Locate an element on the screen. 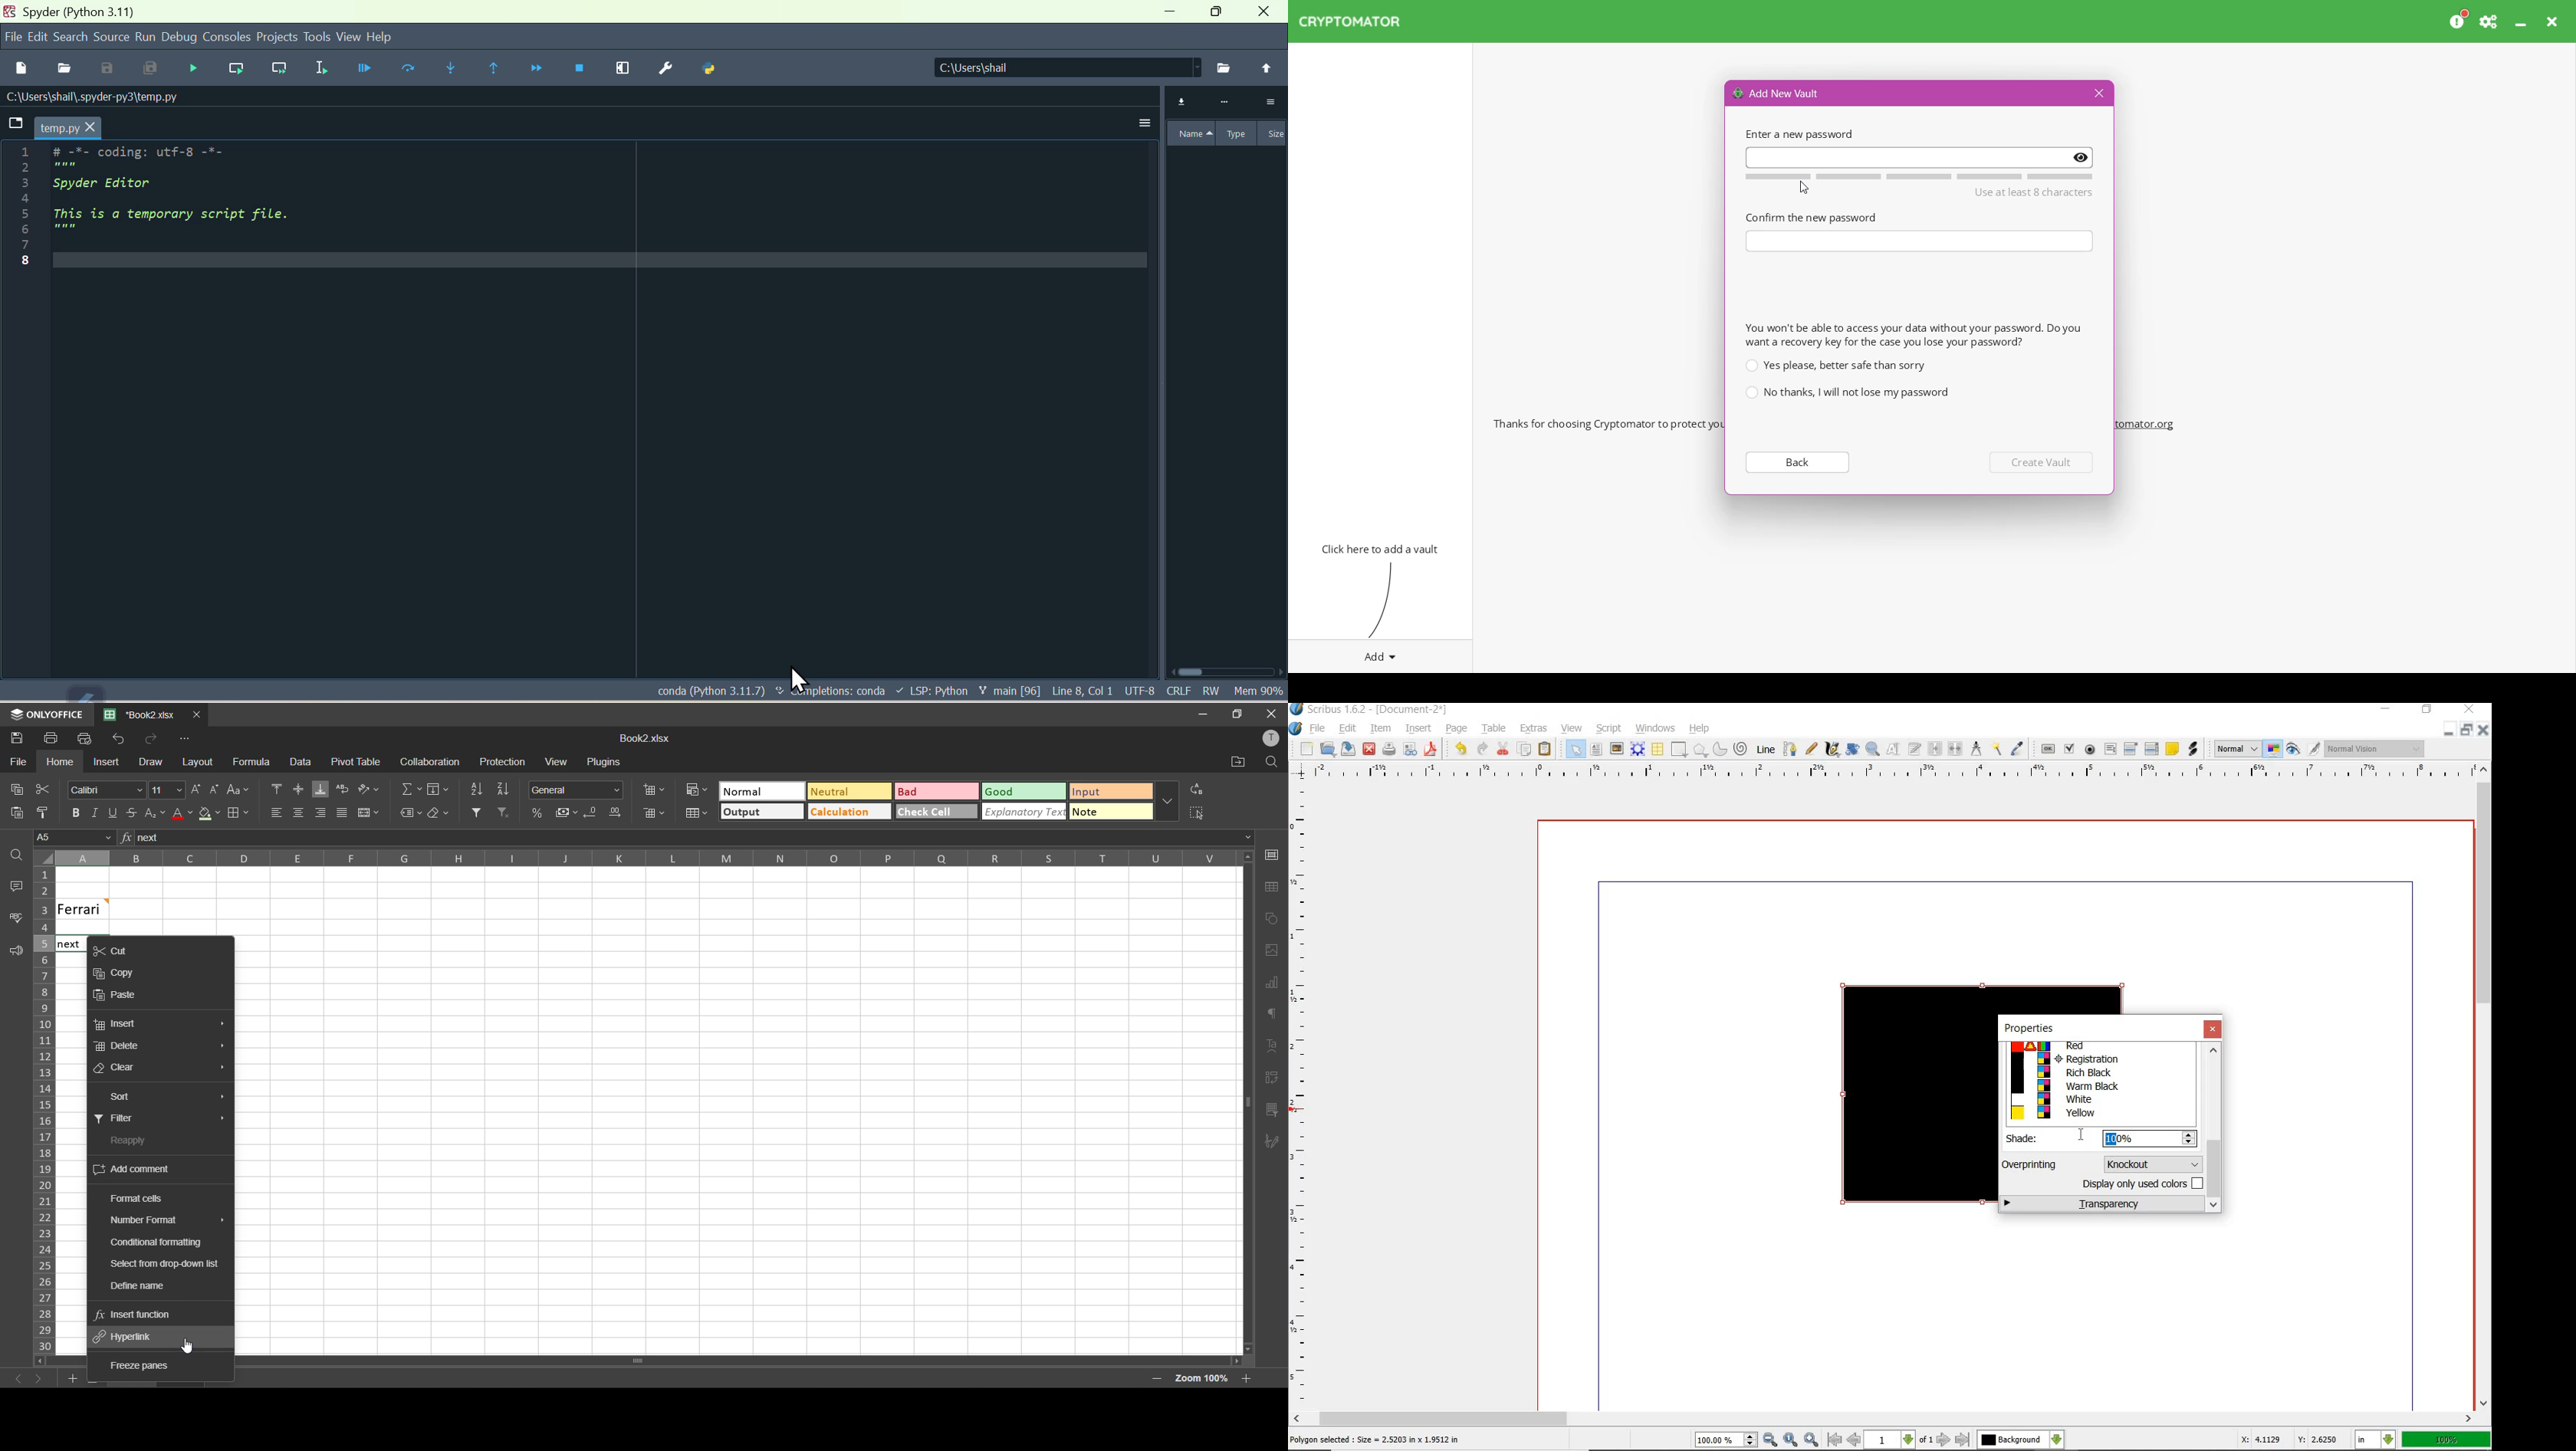  Registration is located at coordinates (2099, 1059).